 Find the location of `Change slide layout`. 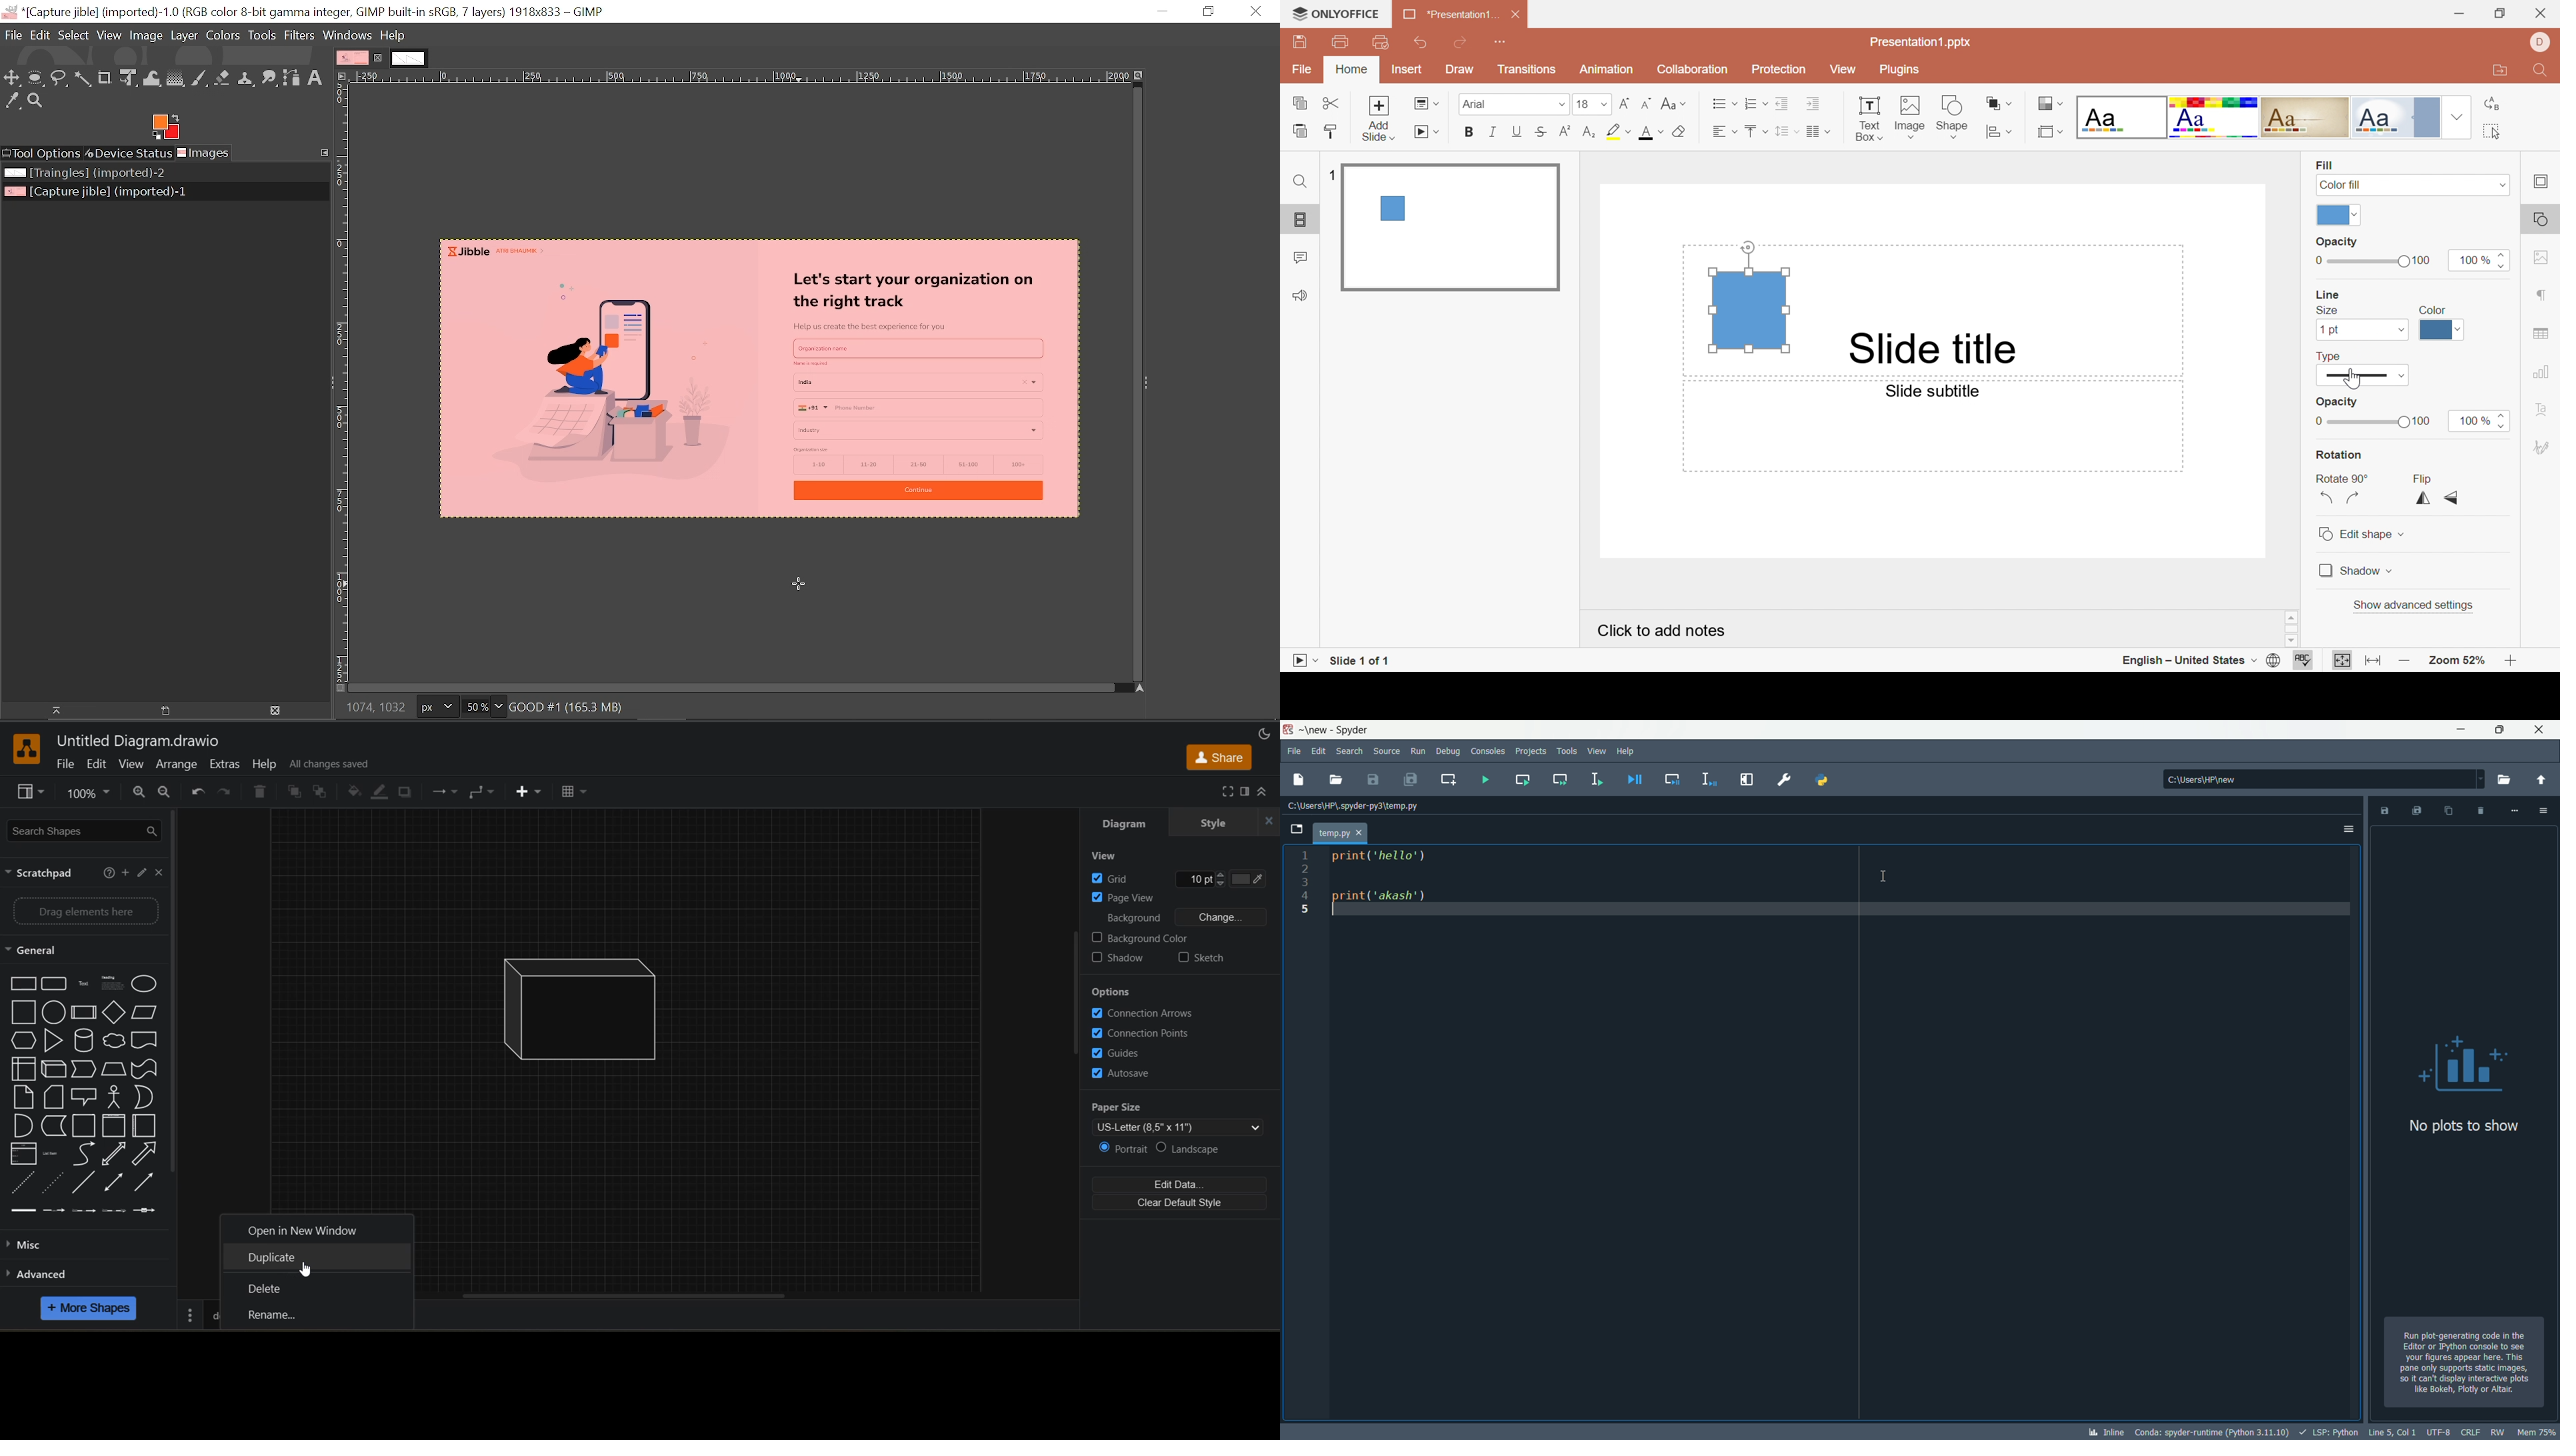

Change slide layout is located at coordinates (1425, 104).